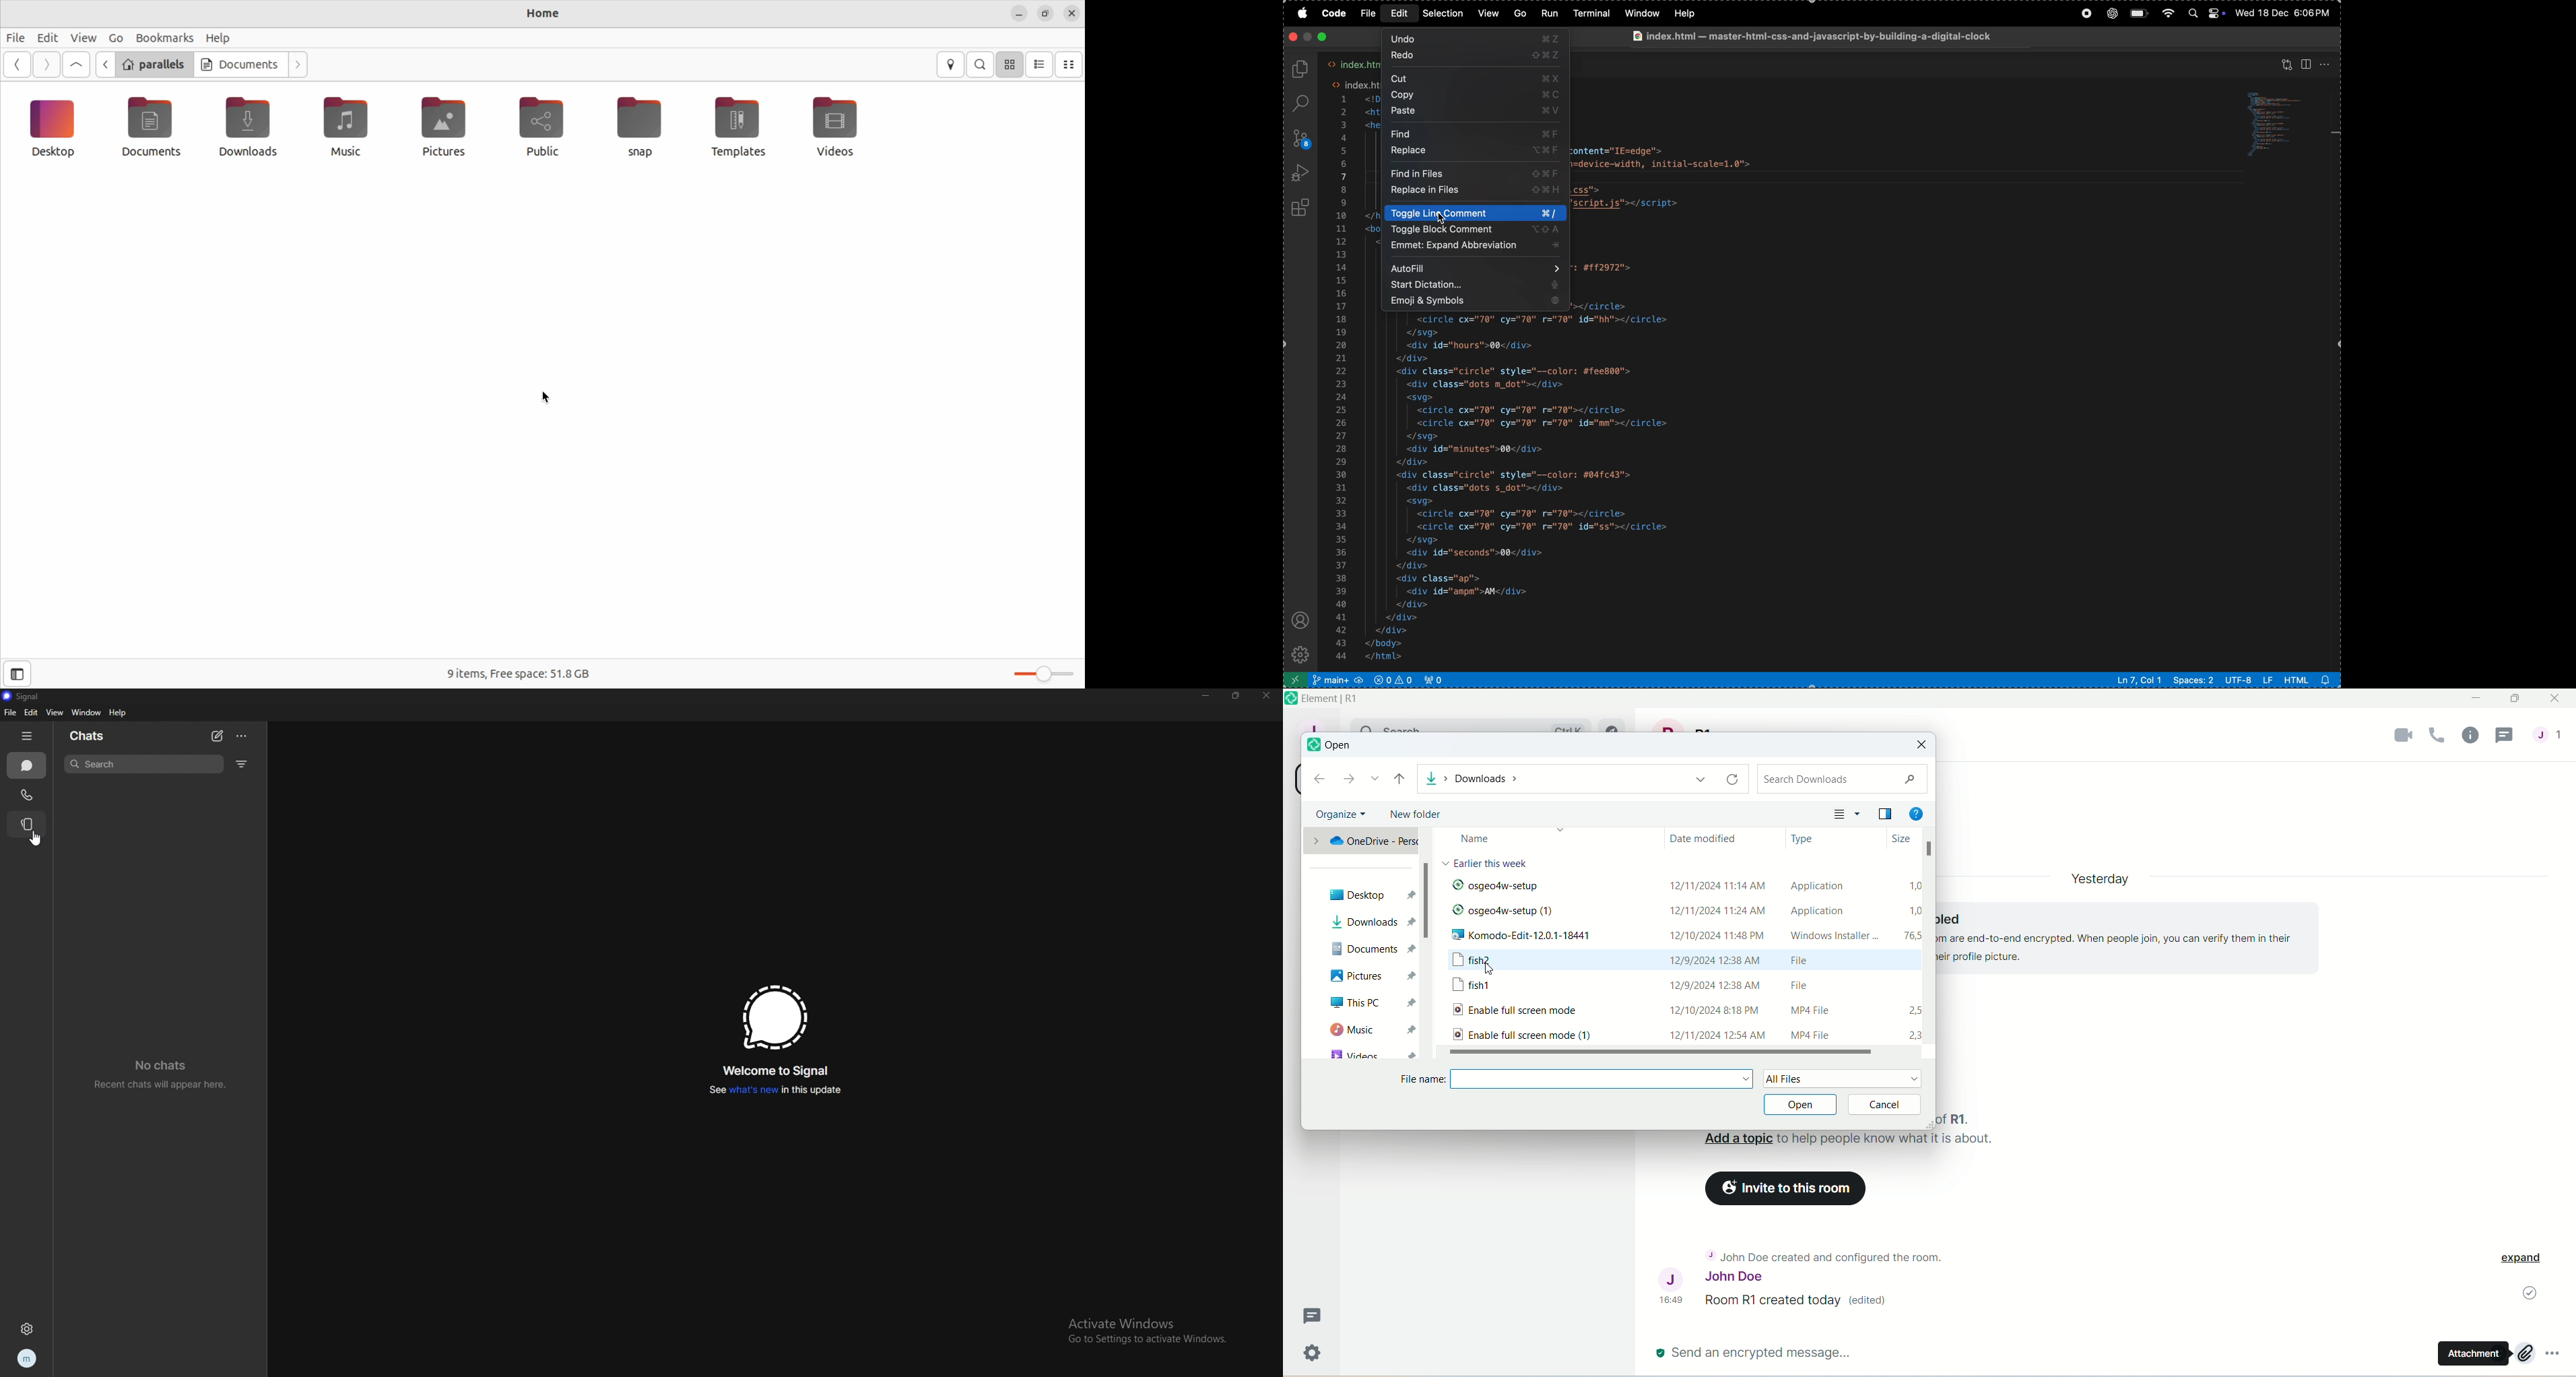  Describe the element at coordinates (1303, 654) in the screenshot. I see `settings` at that location.